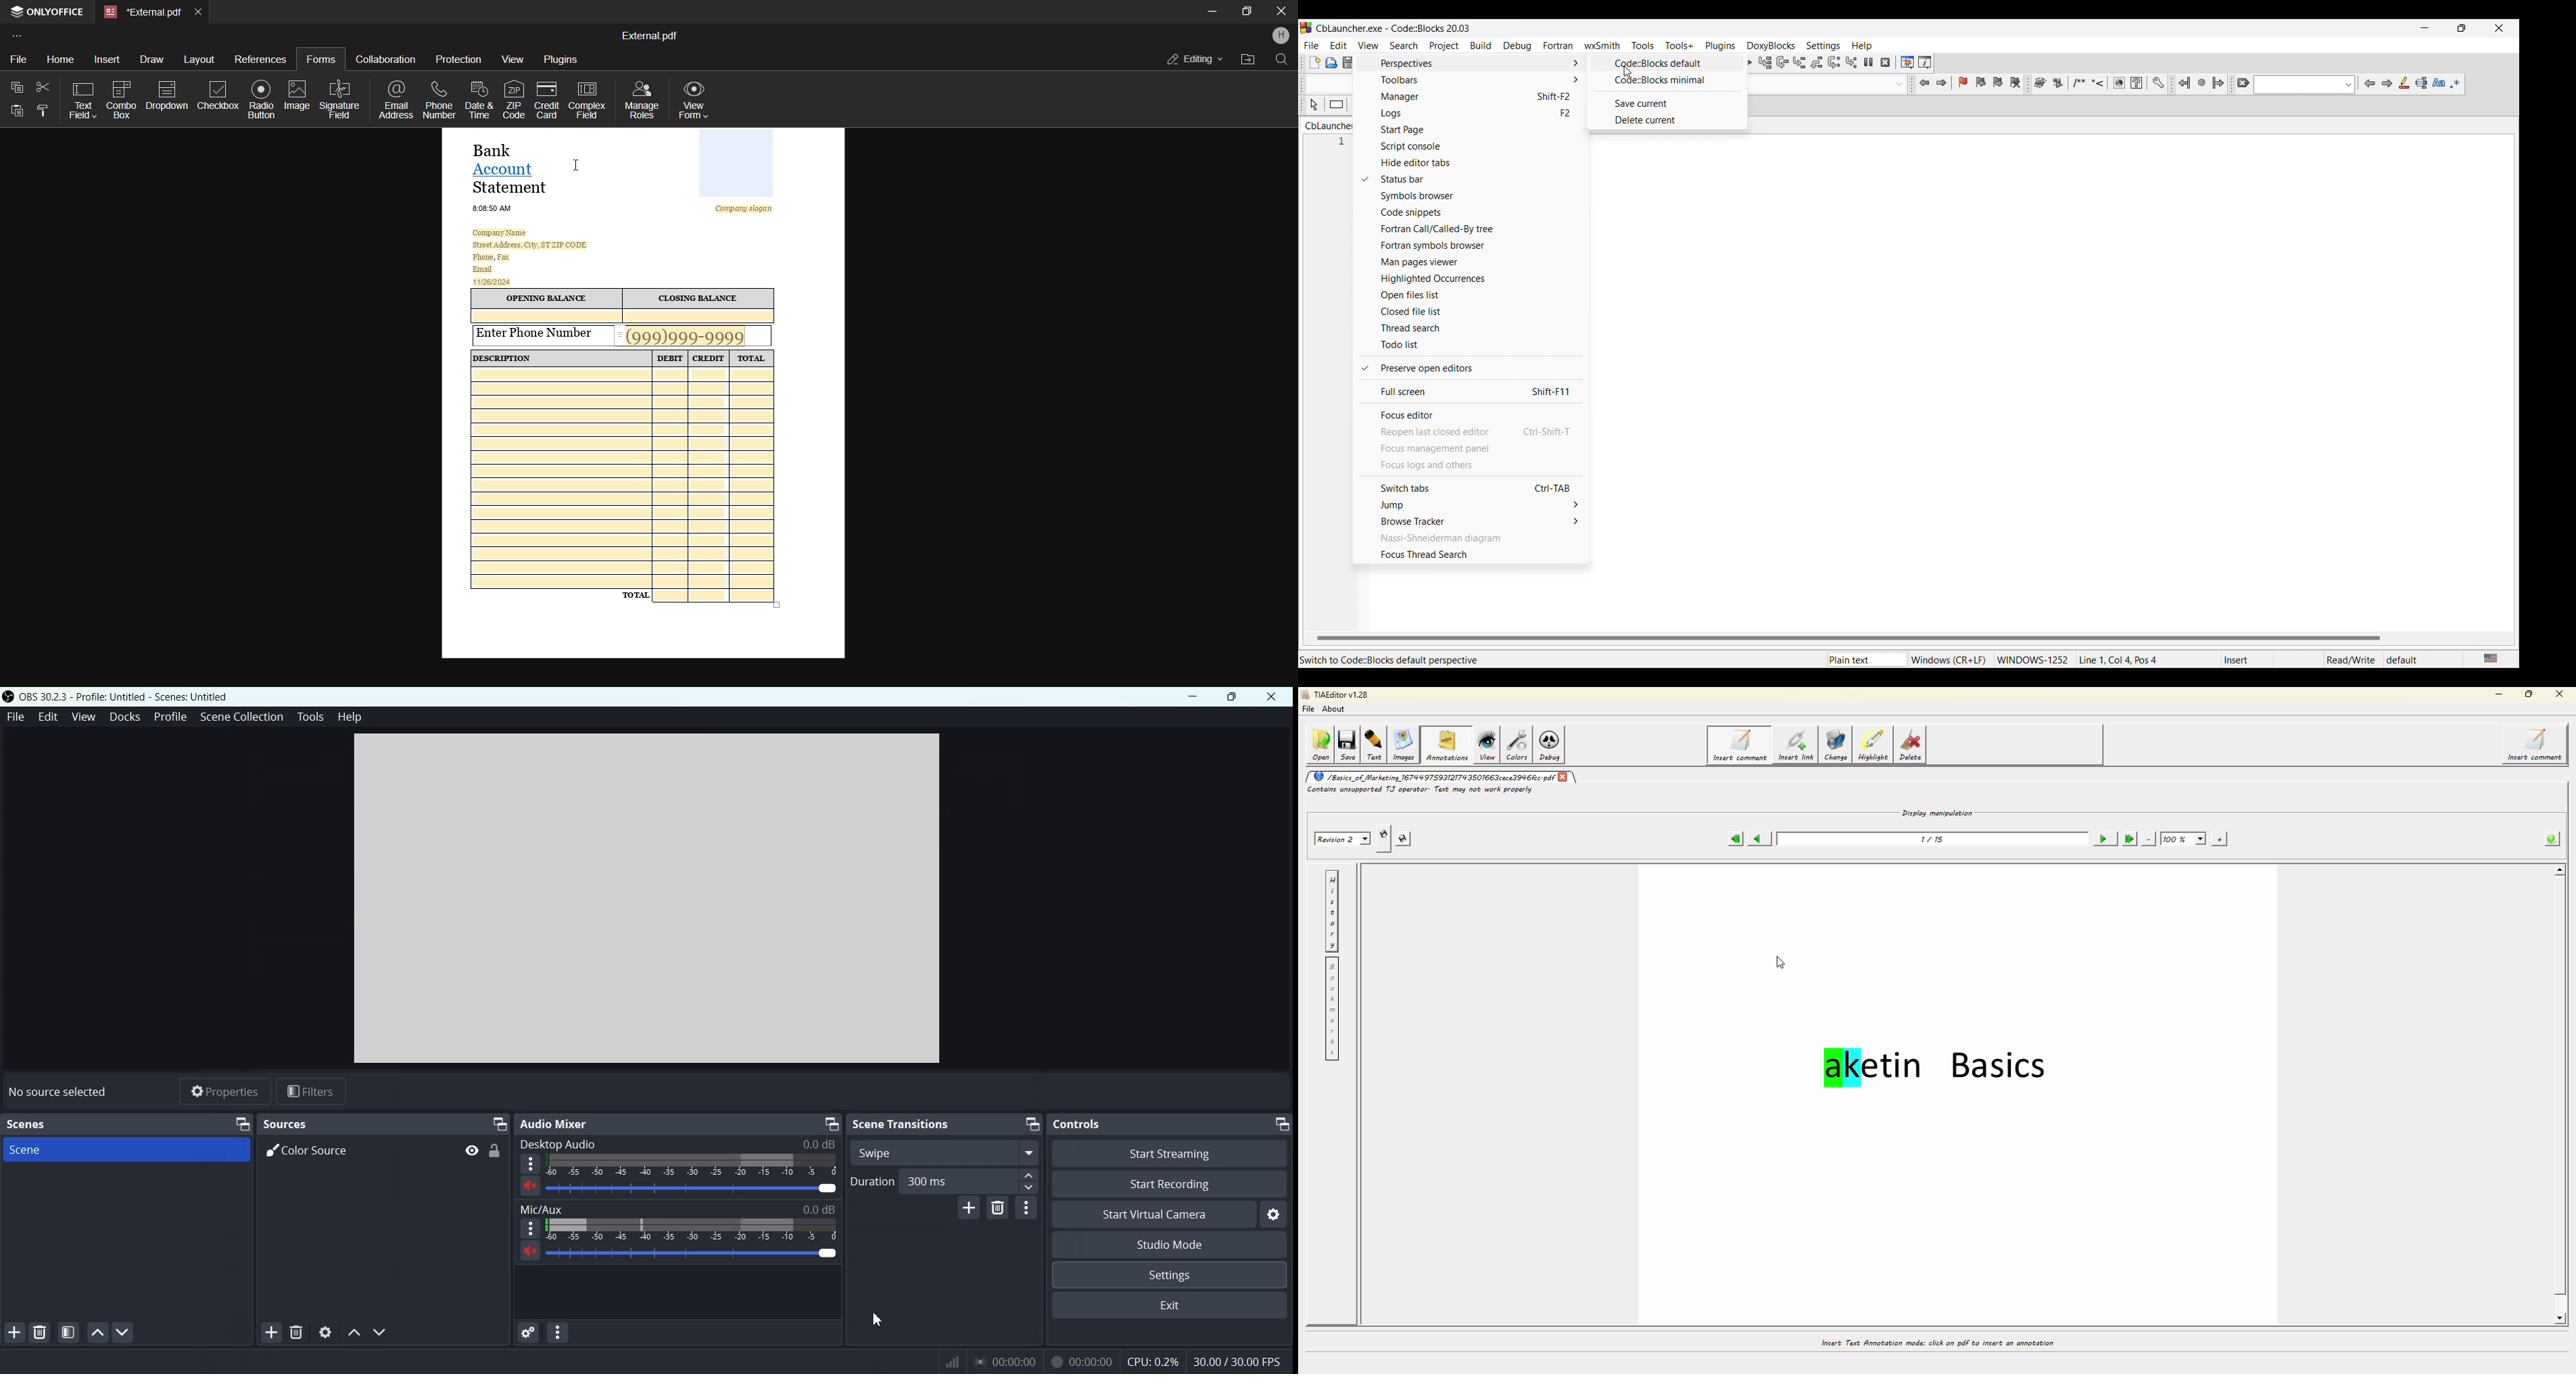  What do you see at coordinates (1852, 62) in the screenshot?
I see `Step into instruction` at bounding box center [1852, 62].